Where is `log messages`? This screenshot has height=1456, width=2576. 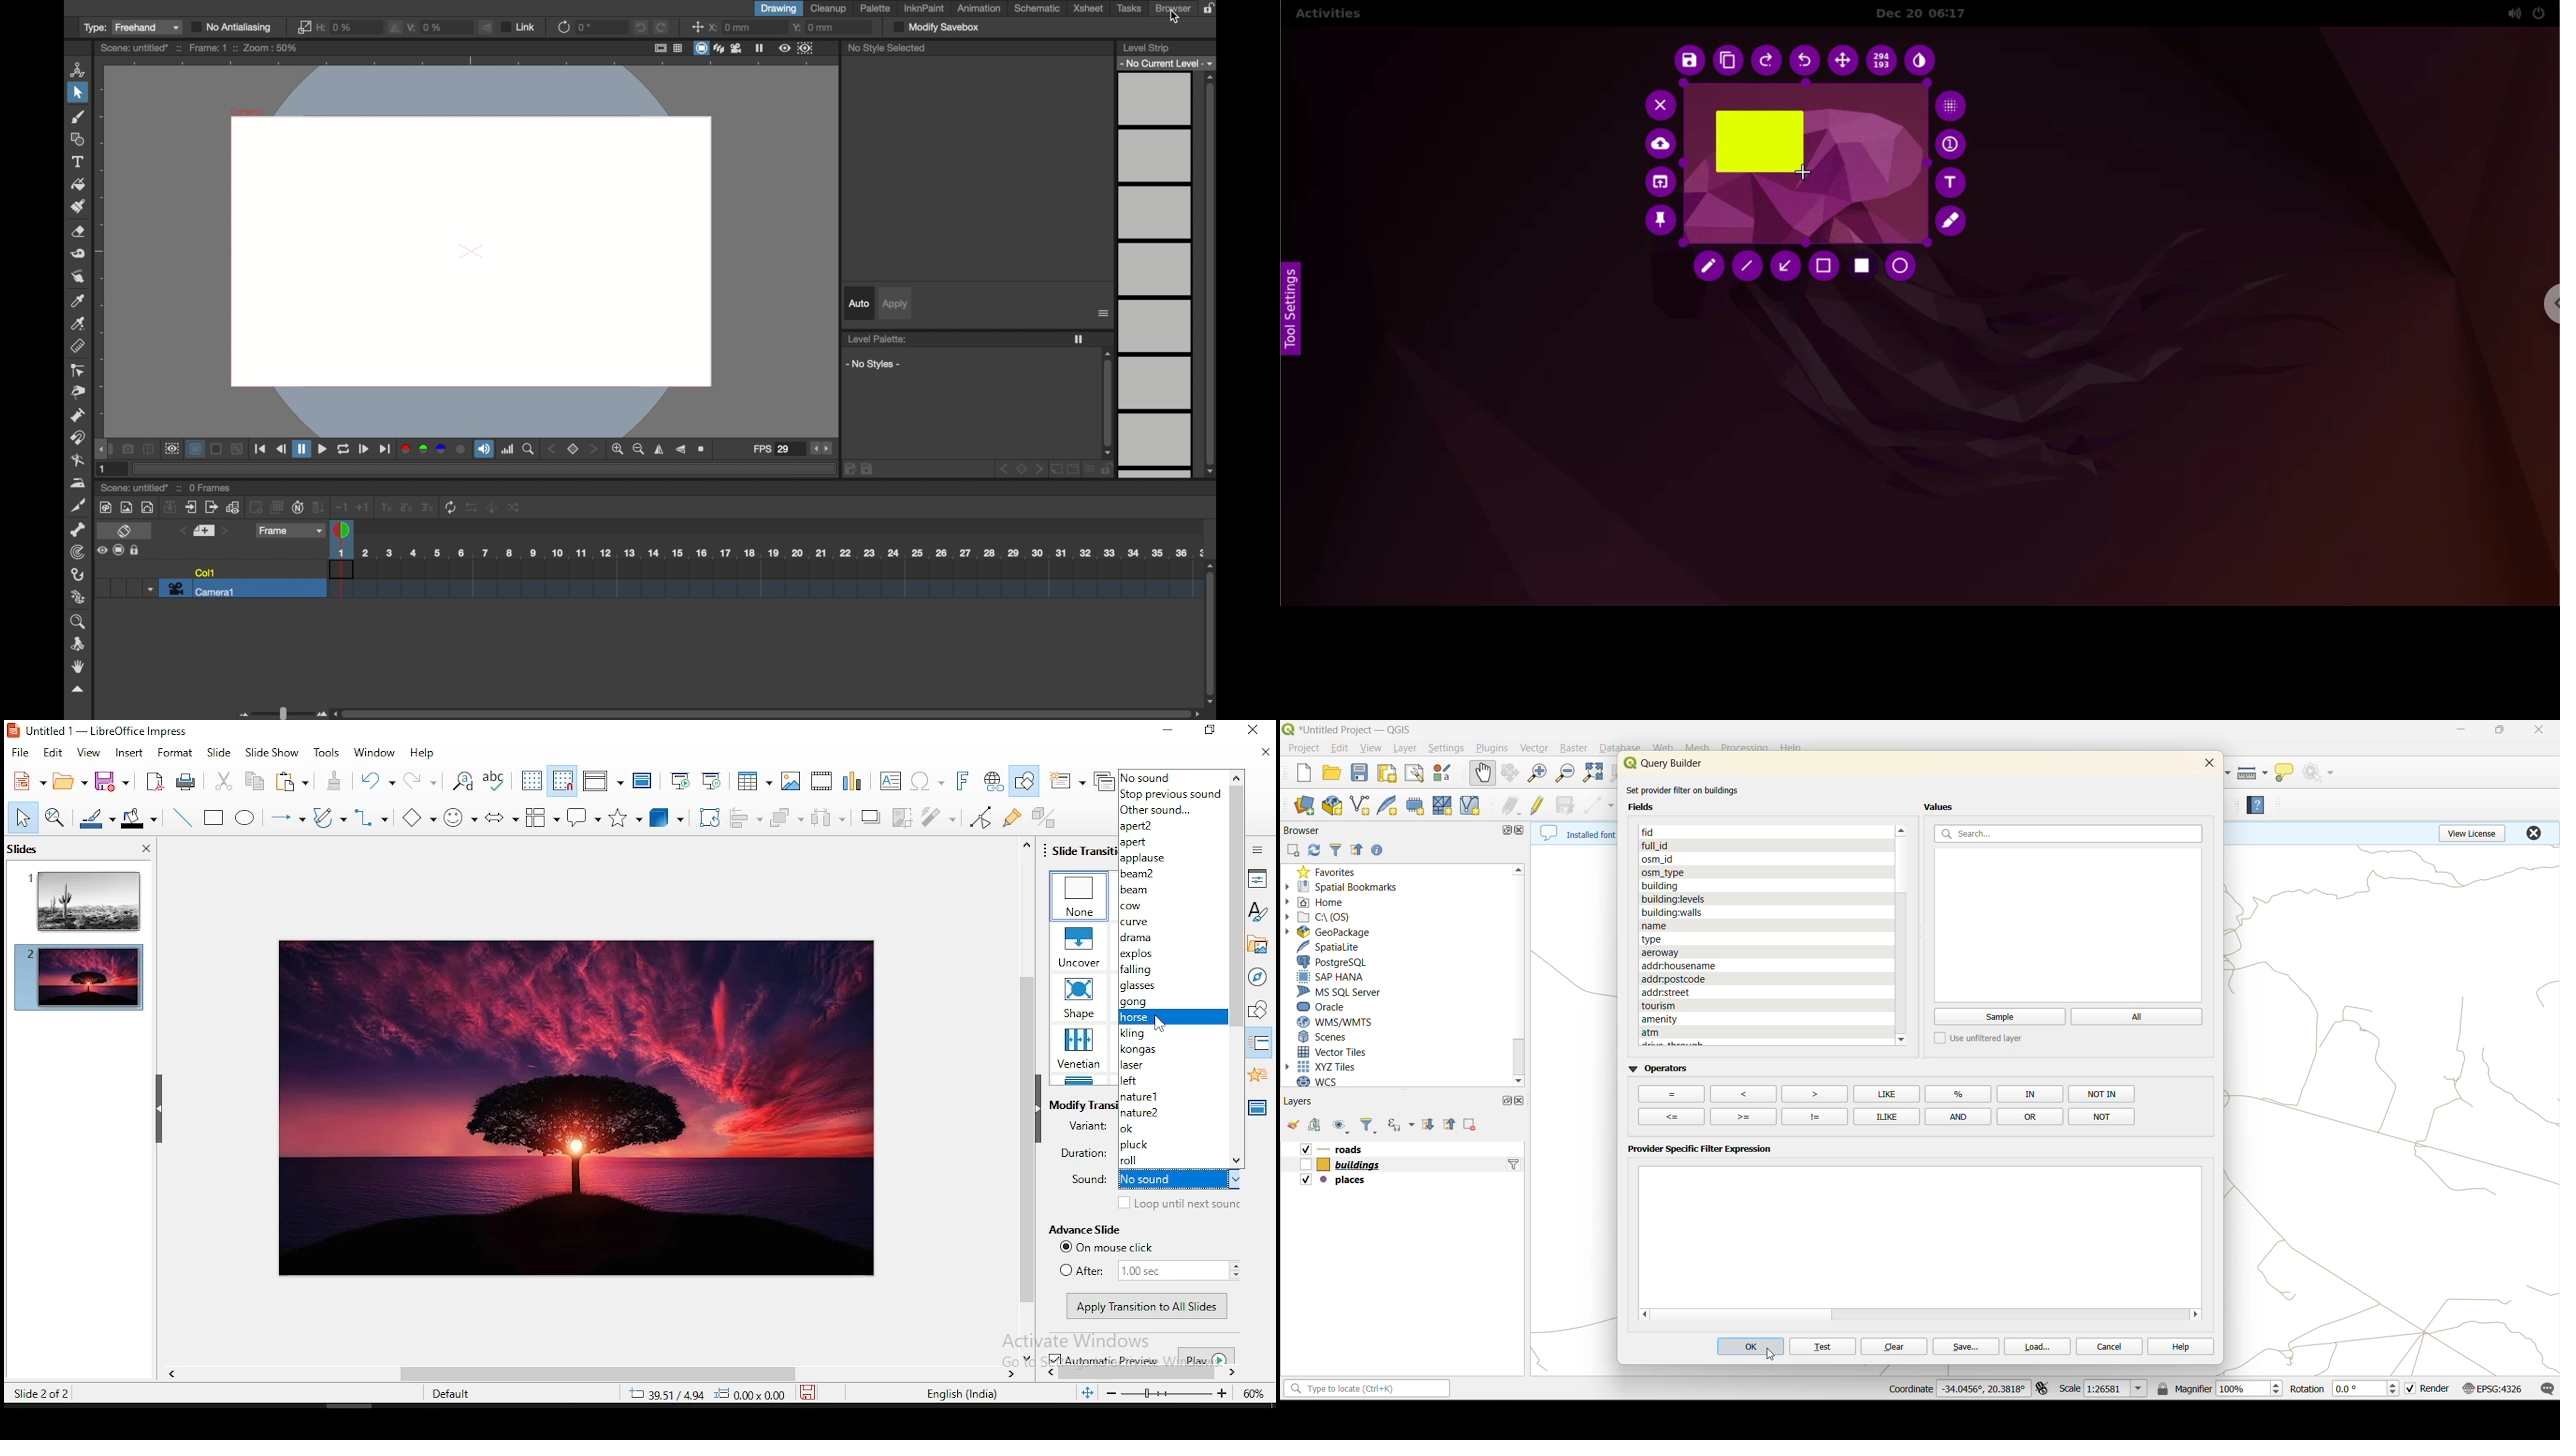 log messages is located at coordinates (2543, 1389).